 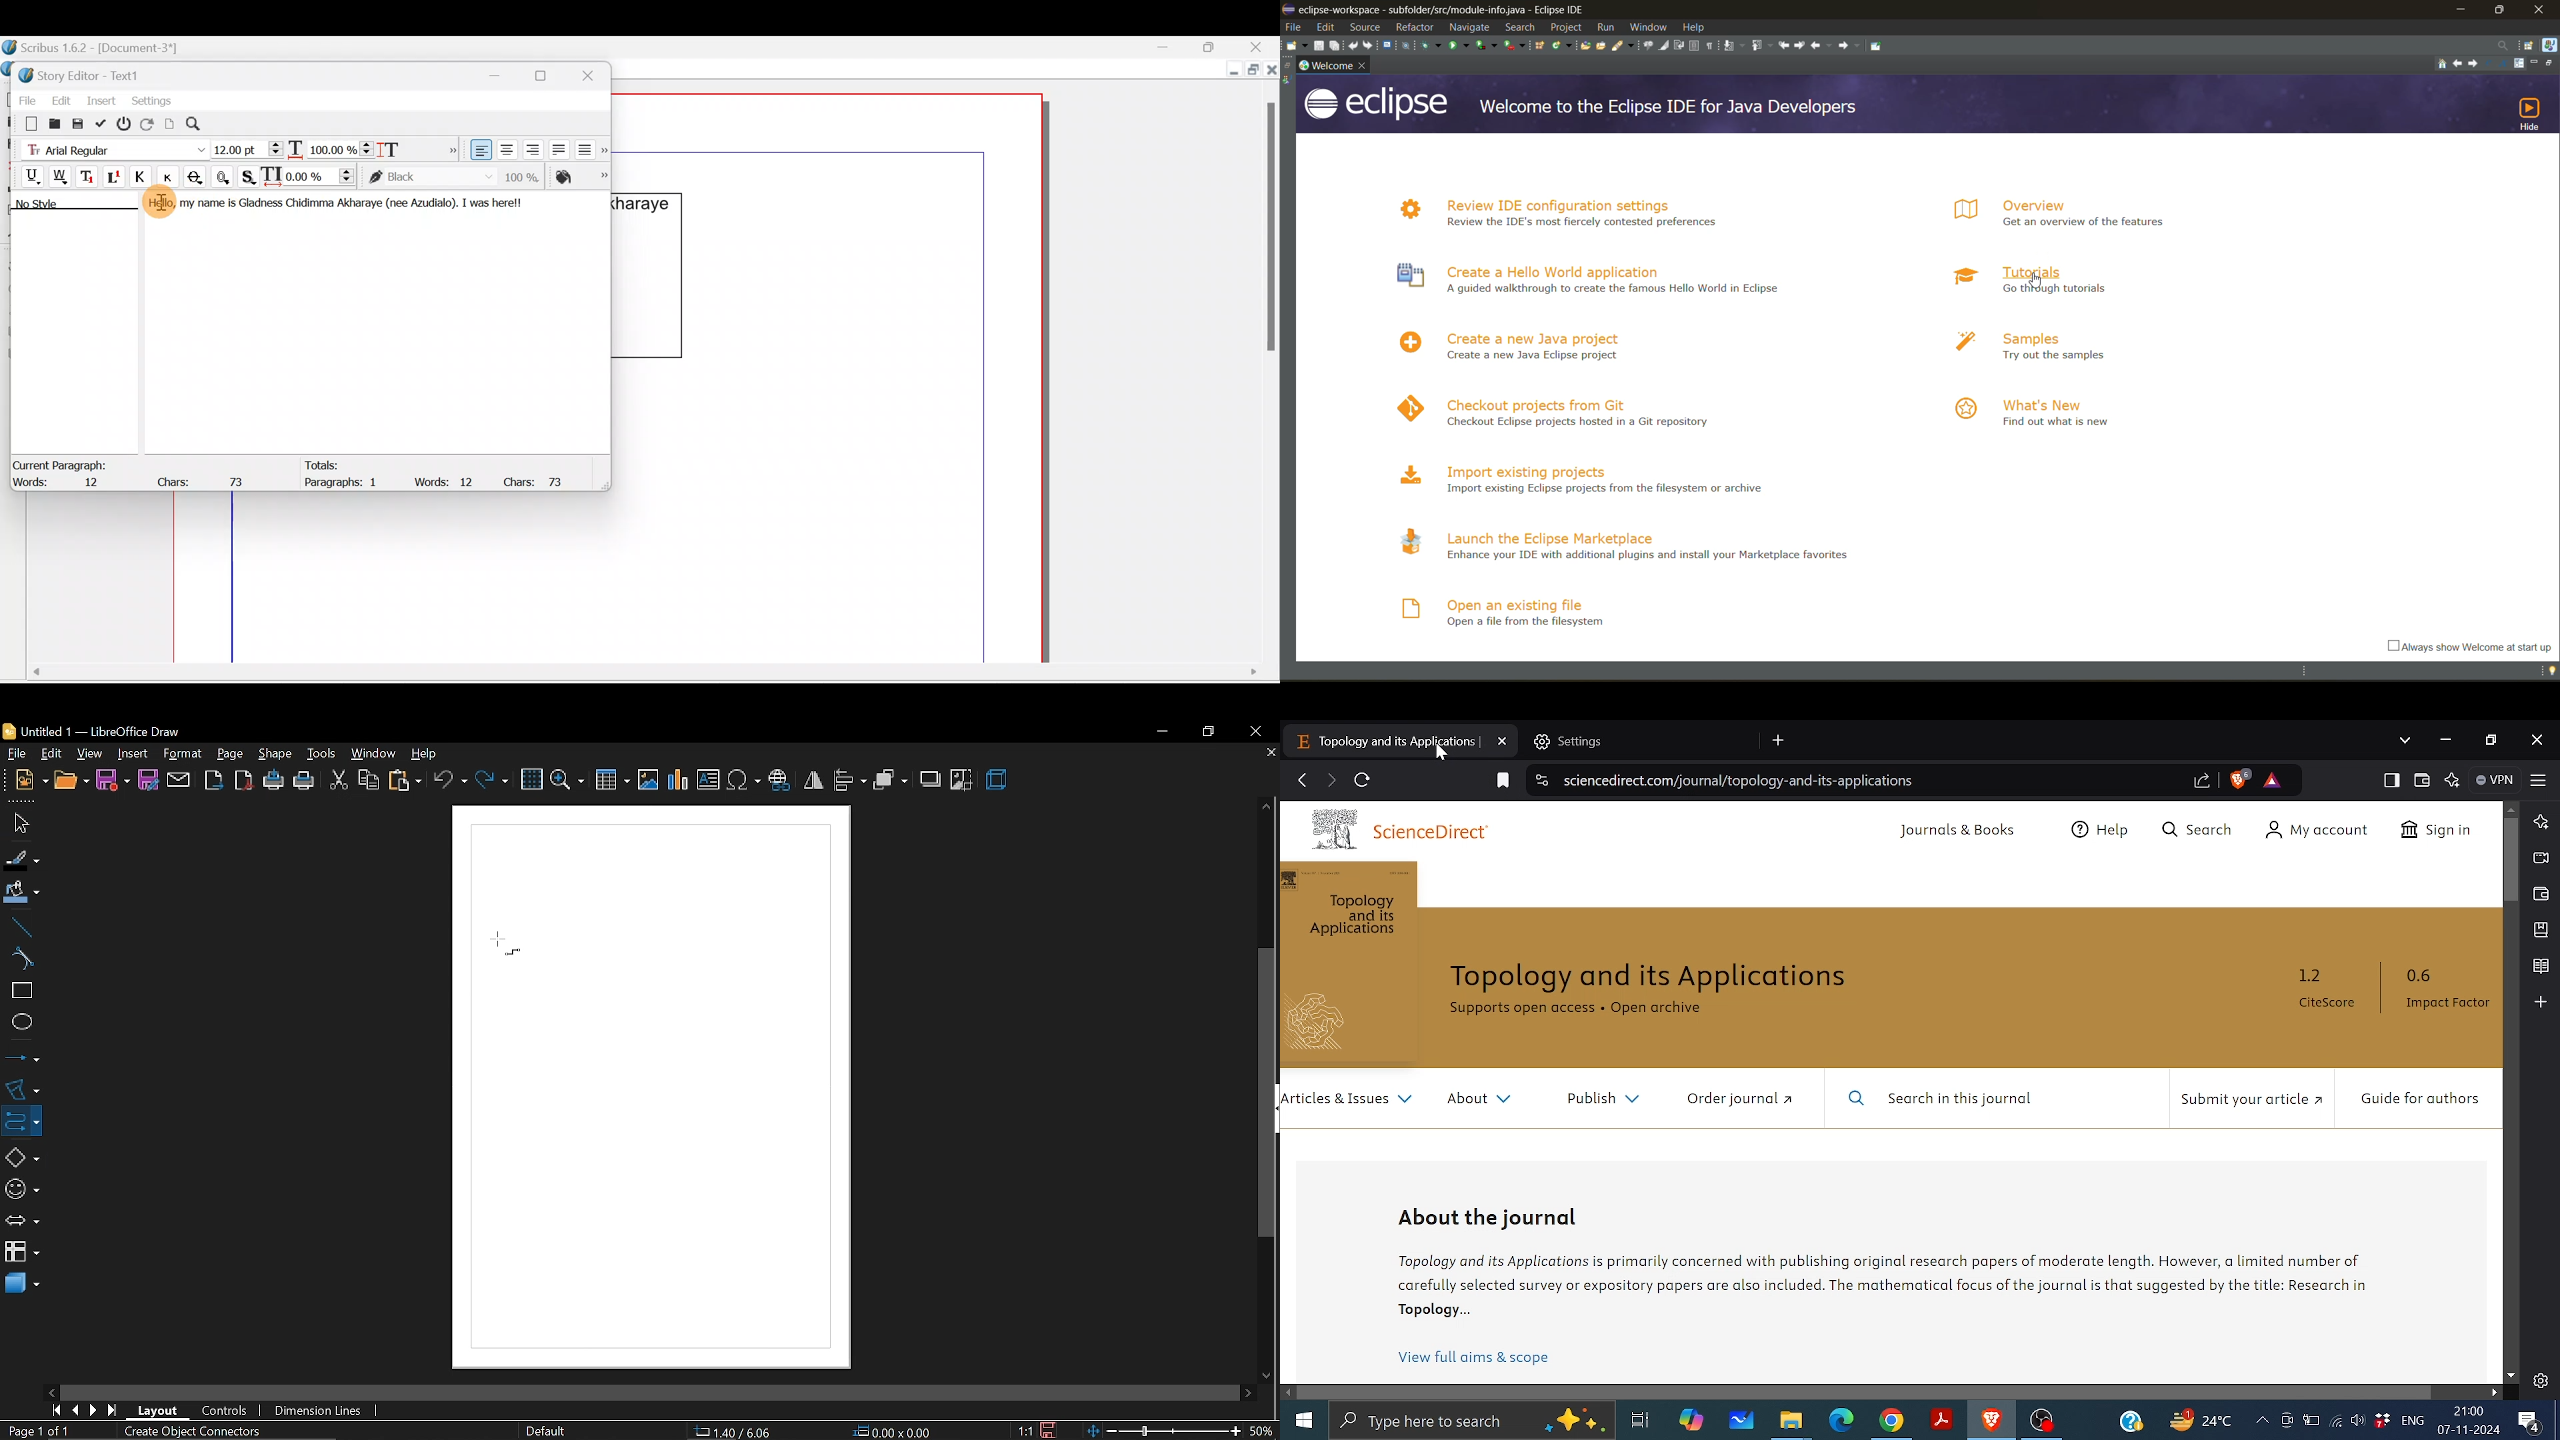 What do you see at coordinates (2247, 1101) in the screenshot?
I see `Submit your article ` at bounding box center [2247, 1101].